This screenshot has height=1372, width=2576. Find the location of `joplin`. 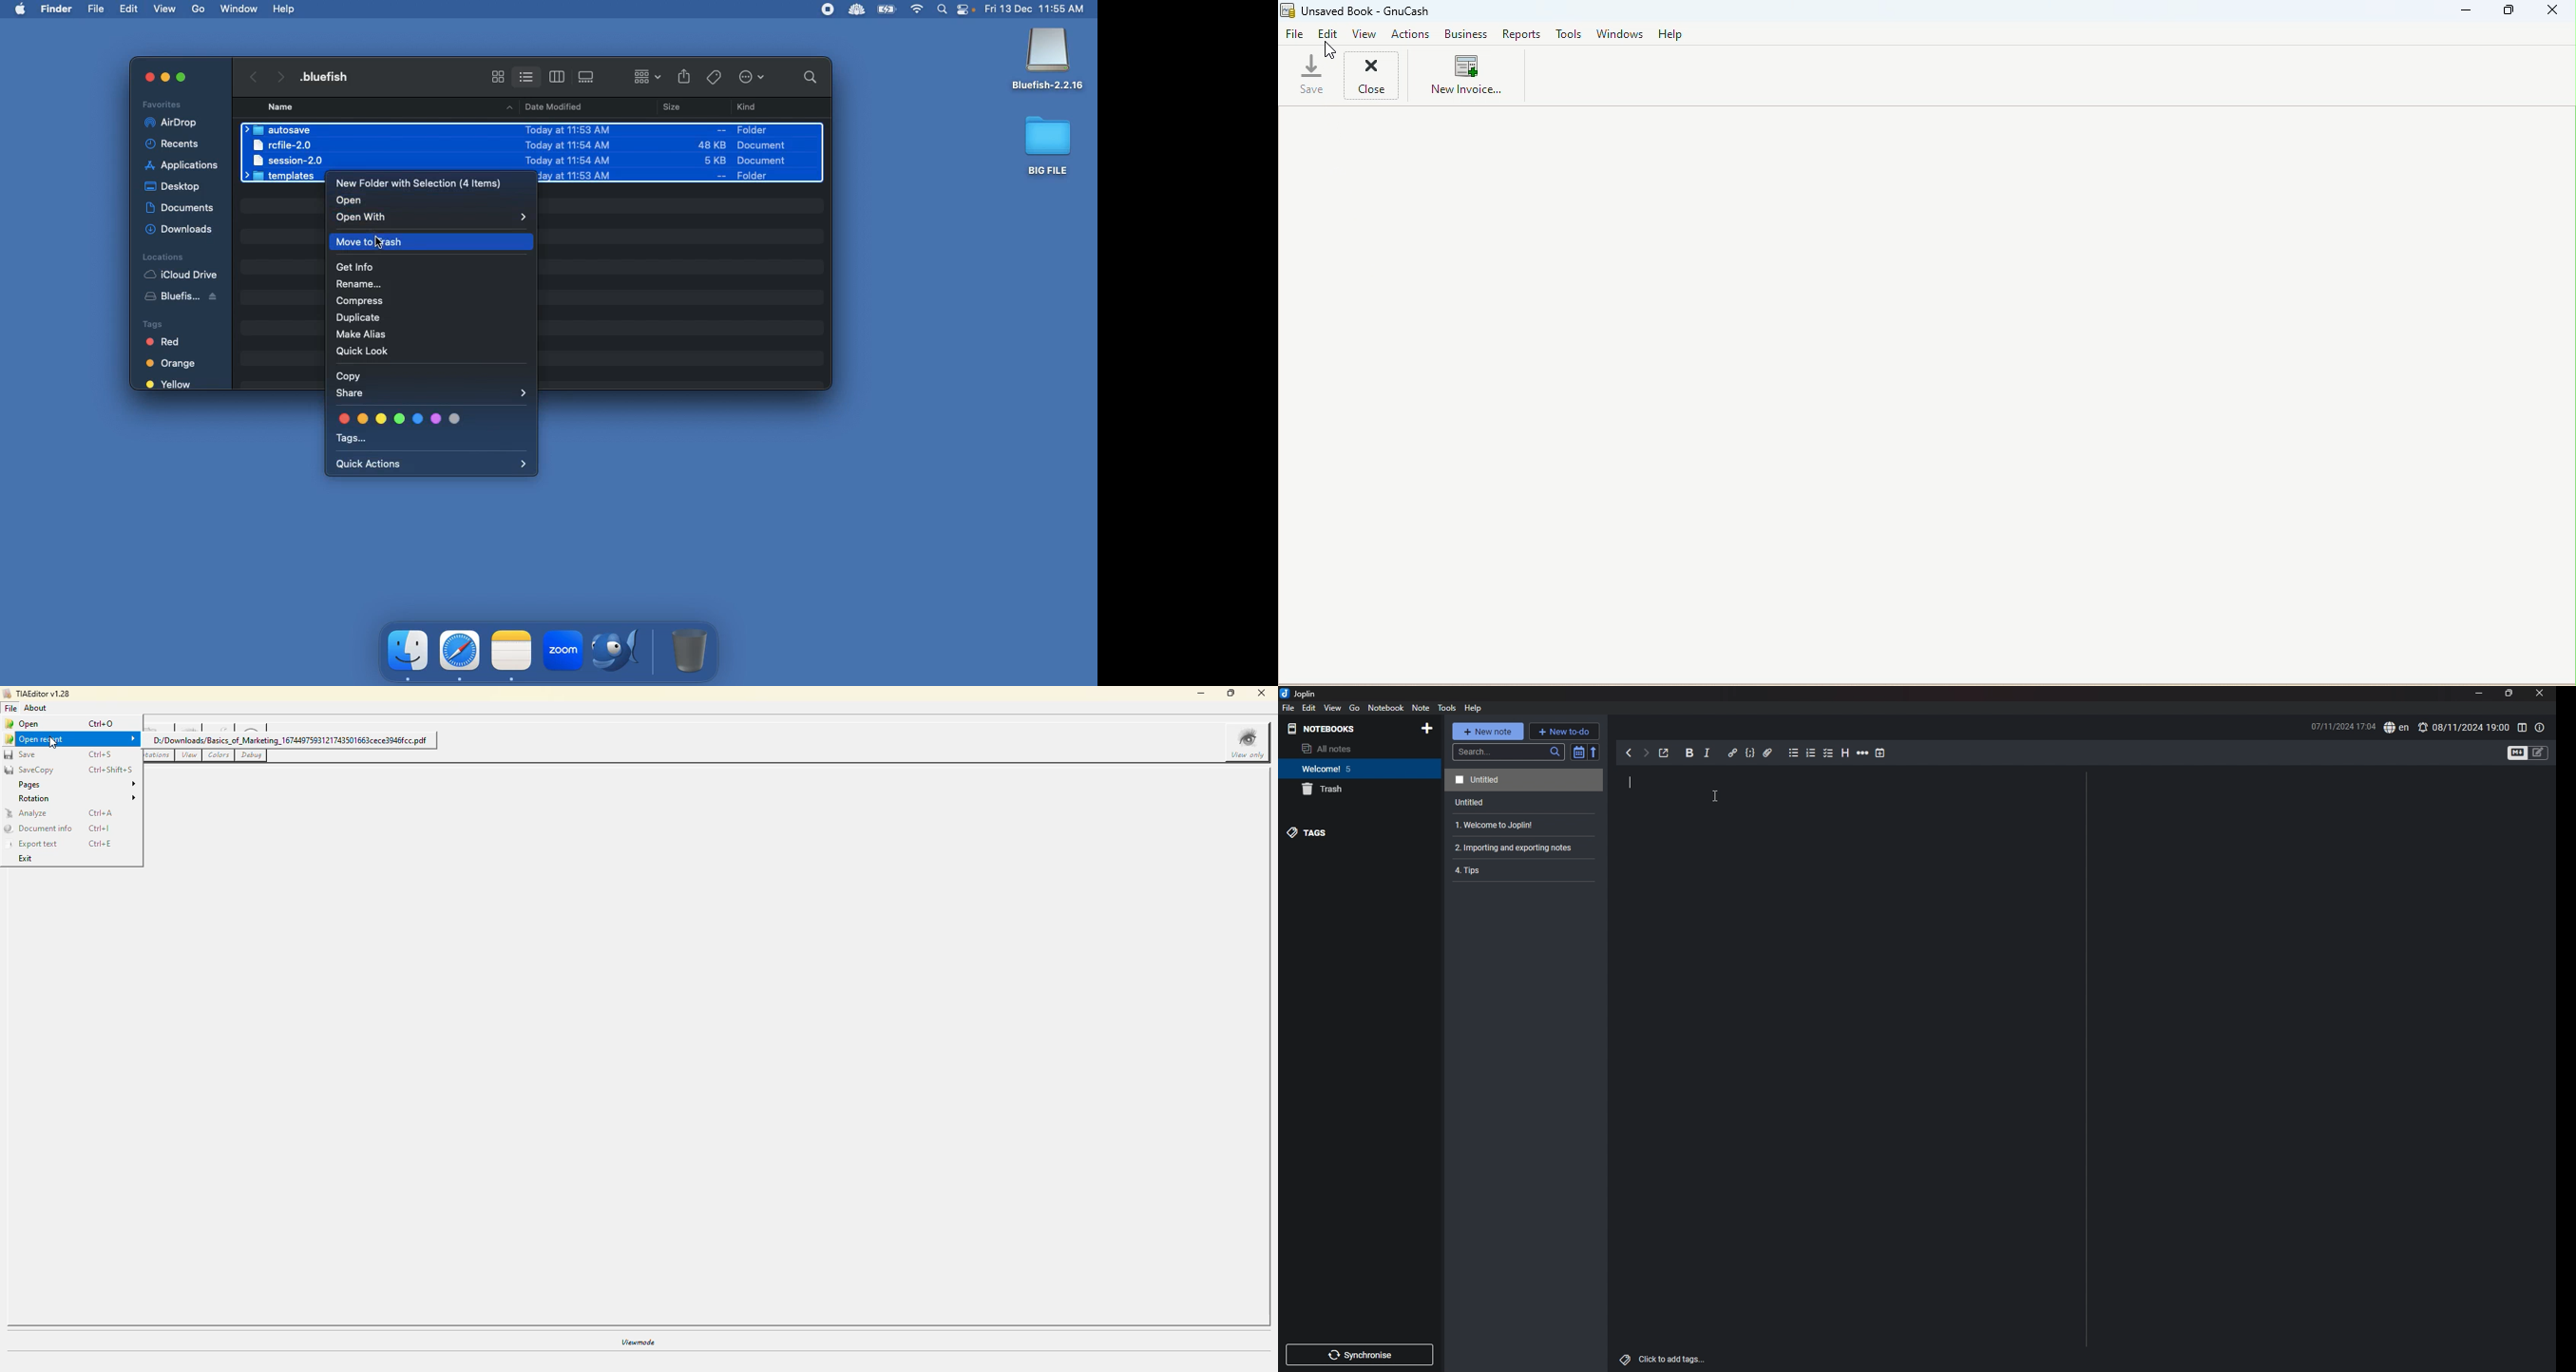

joplin is located at coordinates (1304, 693).